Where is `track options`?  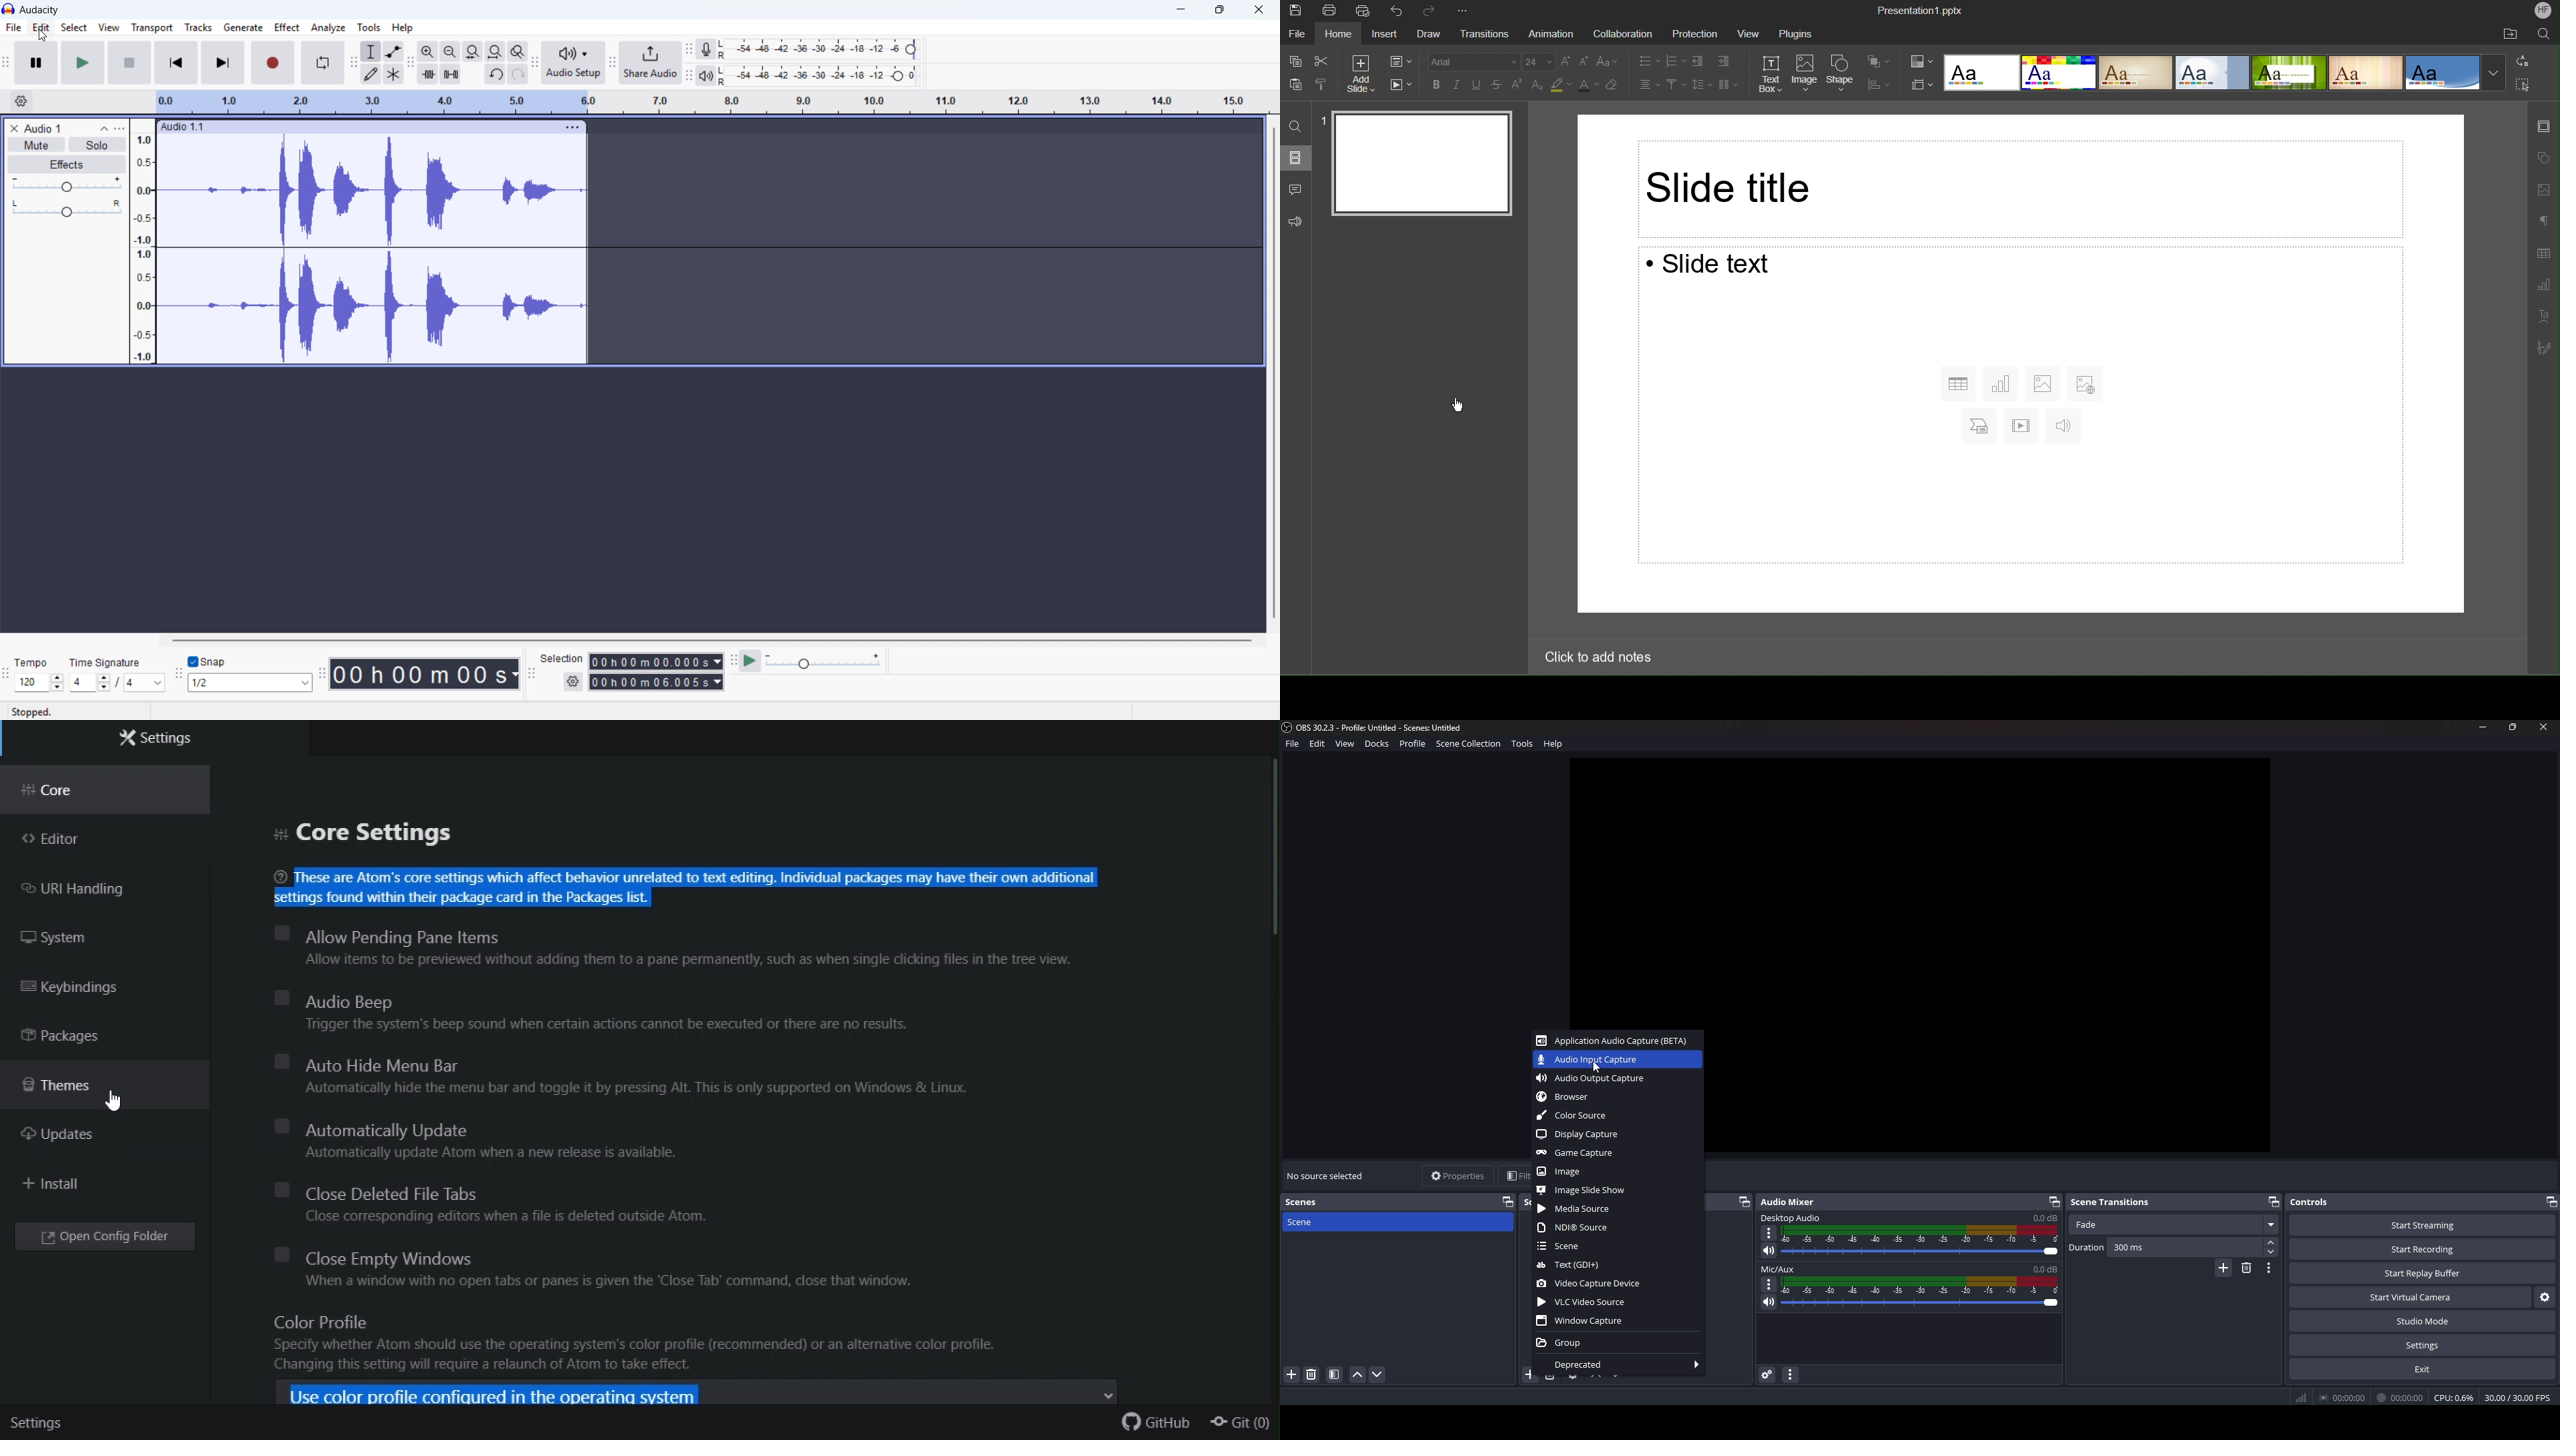
track options is located at coordinates (573, 127).